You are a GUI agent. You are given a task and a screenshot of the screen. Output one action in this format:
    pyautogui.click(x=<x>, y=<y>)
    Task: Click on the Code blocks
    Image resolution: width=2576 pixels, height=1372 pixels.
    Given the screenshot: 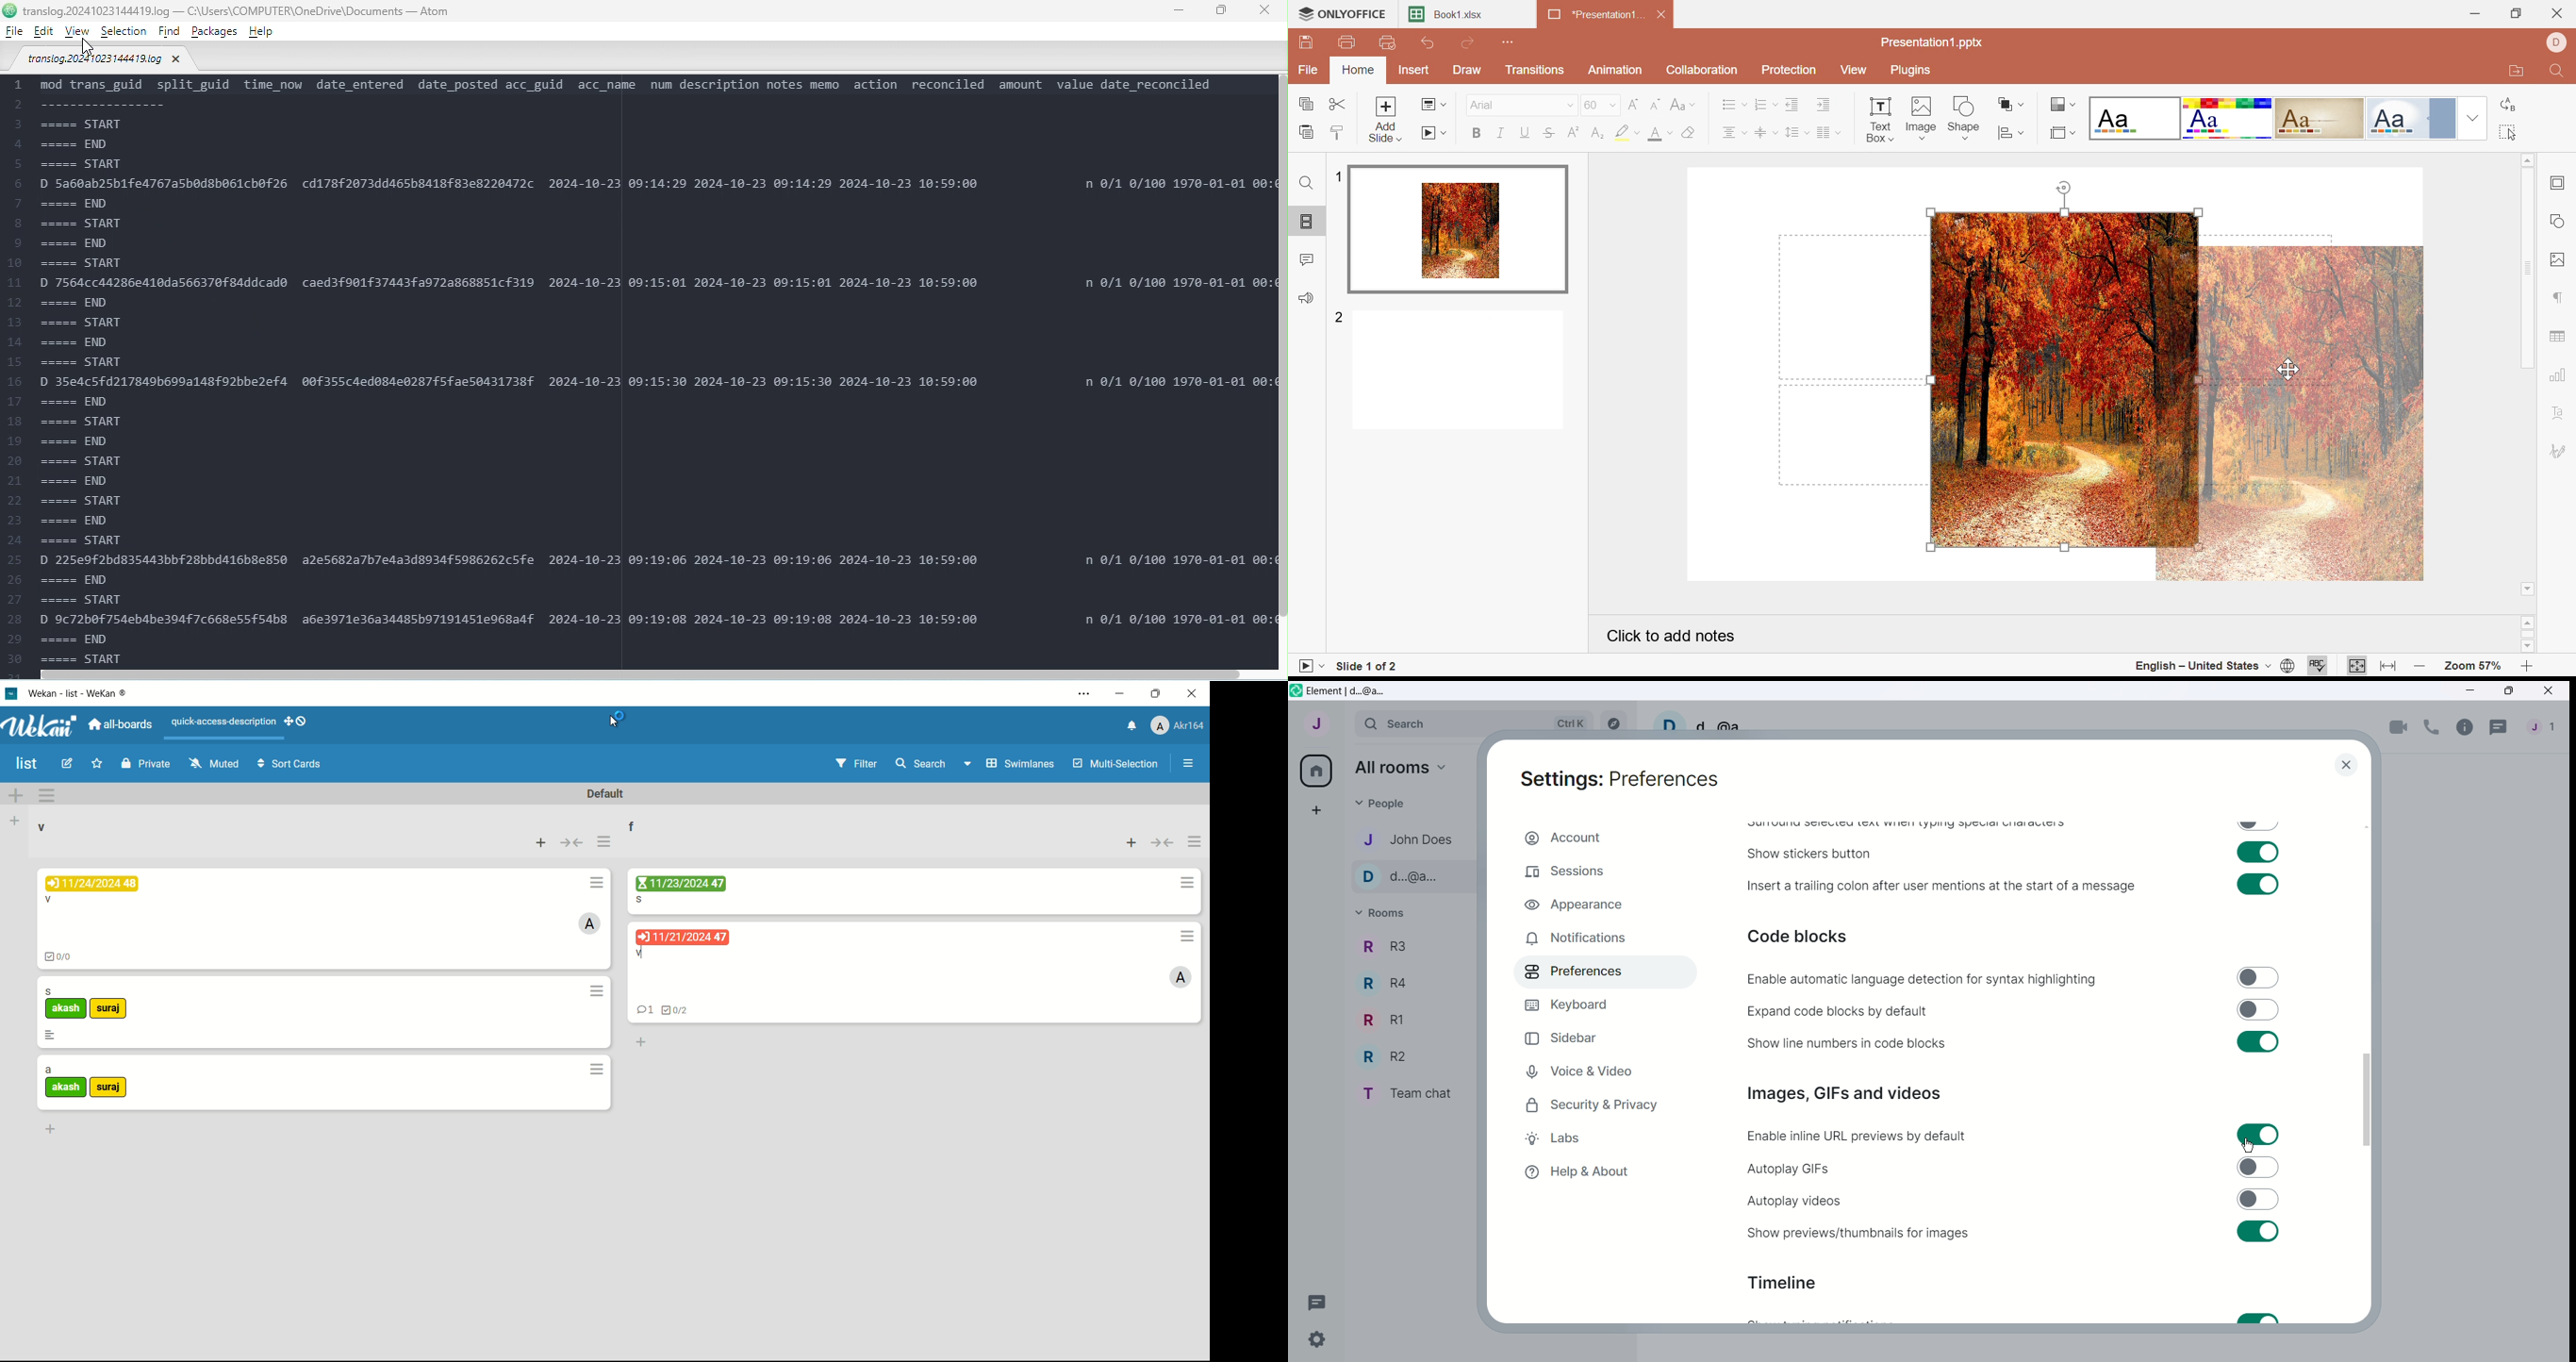 What is the action you would take?
    pyautogui.click(x=1799, y=935)
    